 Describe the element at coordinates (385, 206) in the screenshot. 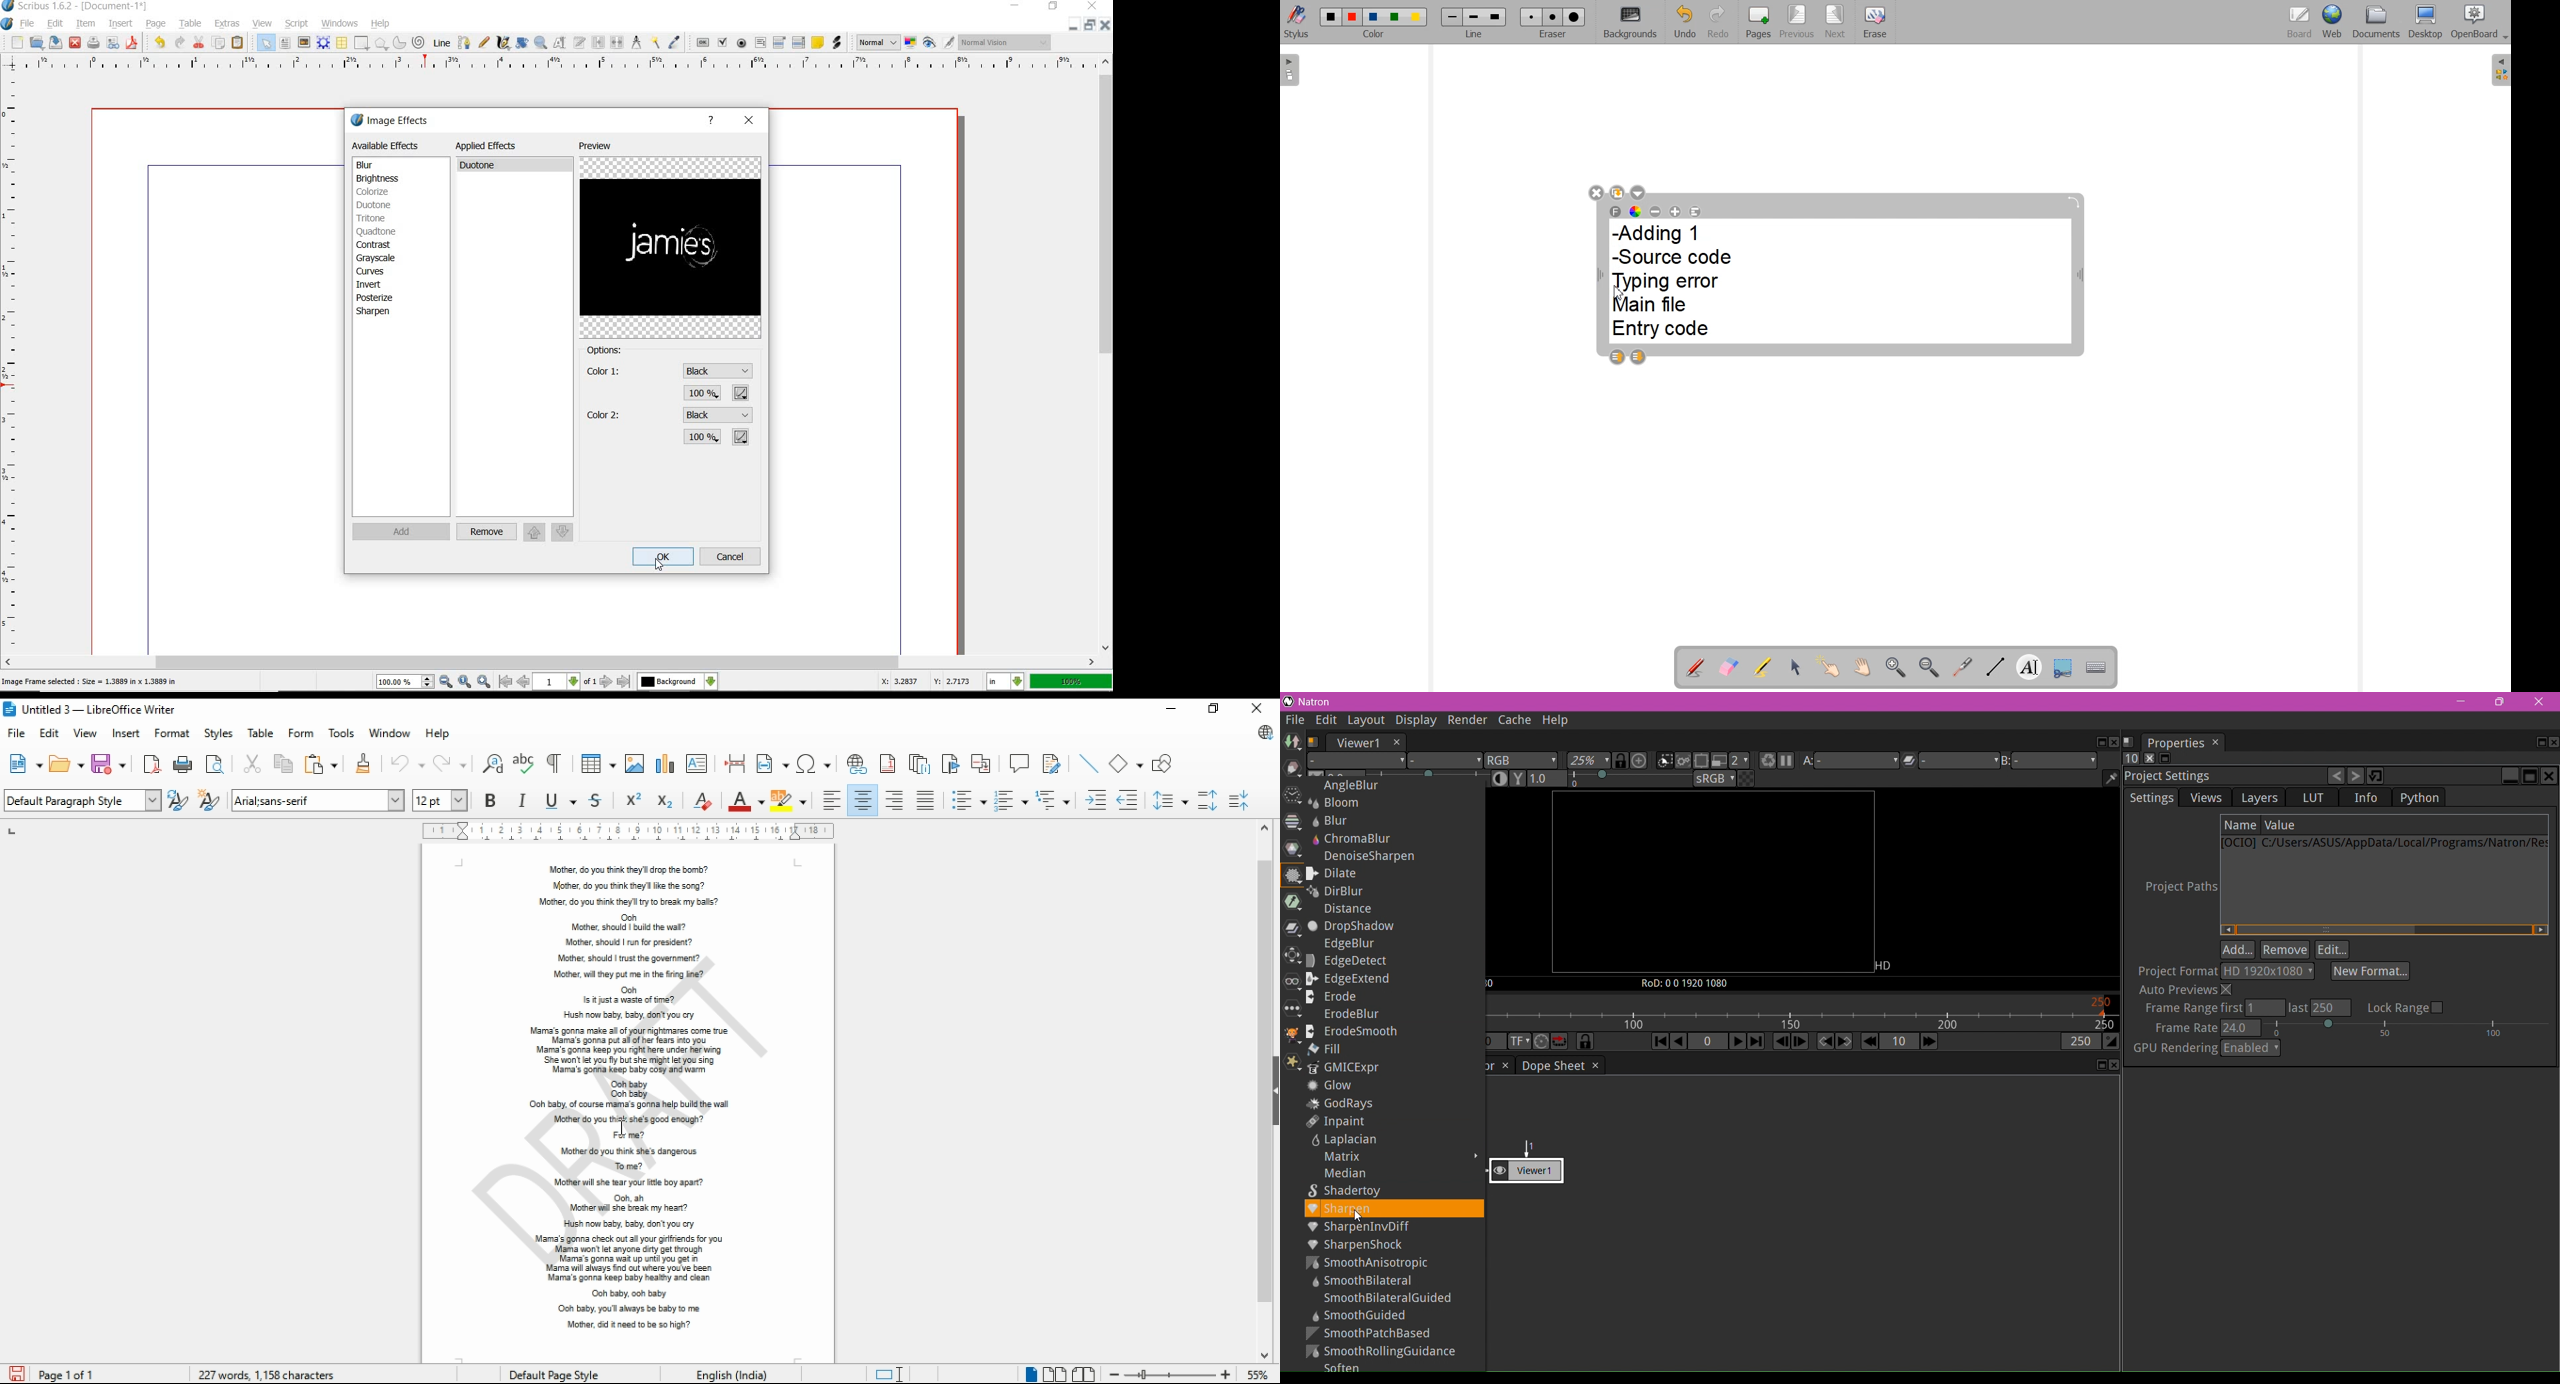

I see `duotone` at that location.